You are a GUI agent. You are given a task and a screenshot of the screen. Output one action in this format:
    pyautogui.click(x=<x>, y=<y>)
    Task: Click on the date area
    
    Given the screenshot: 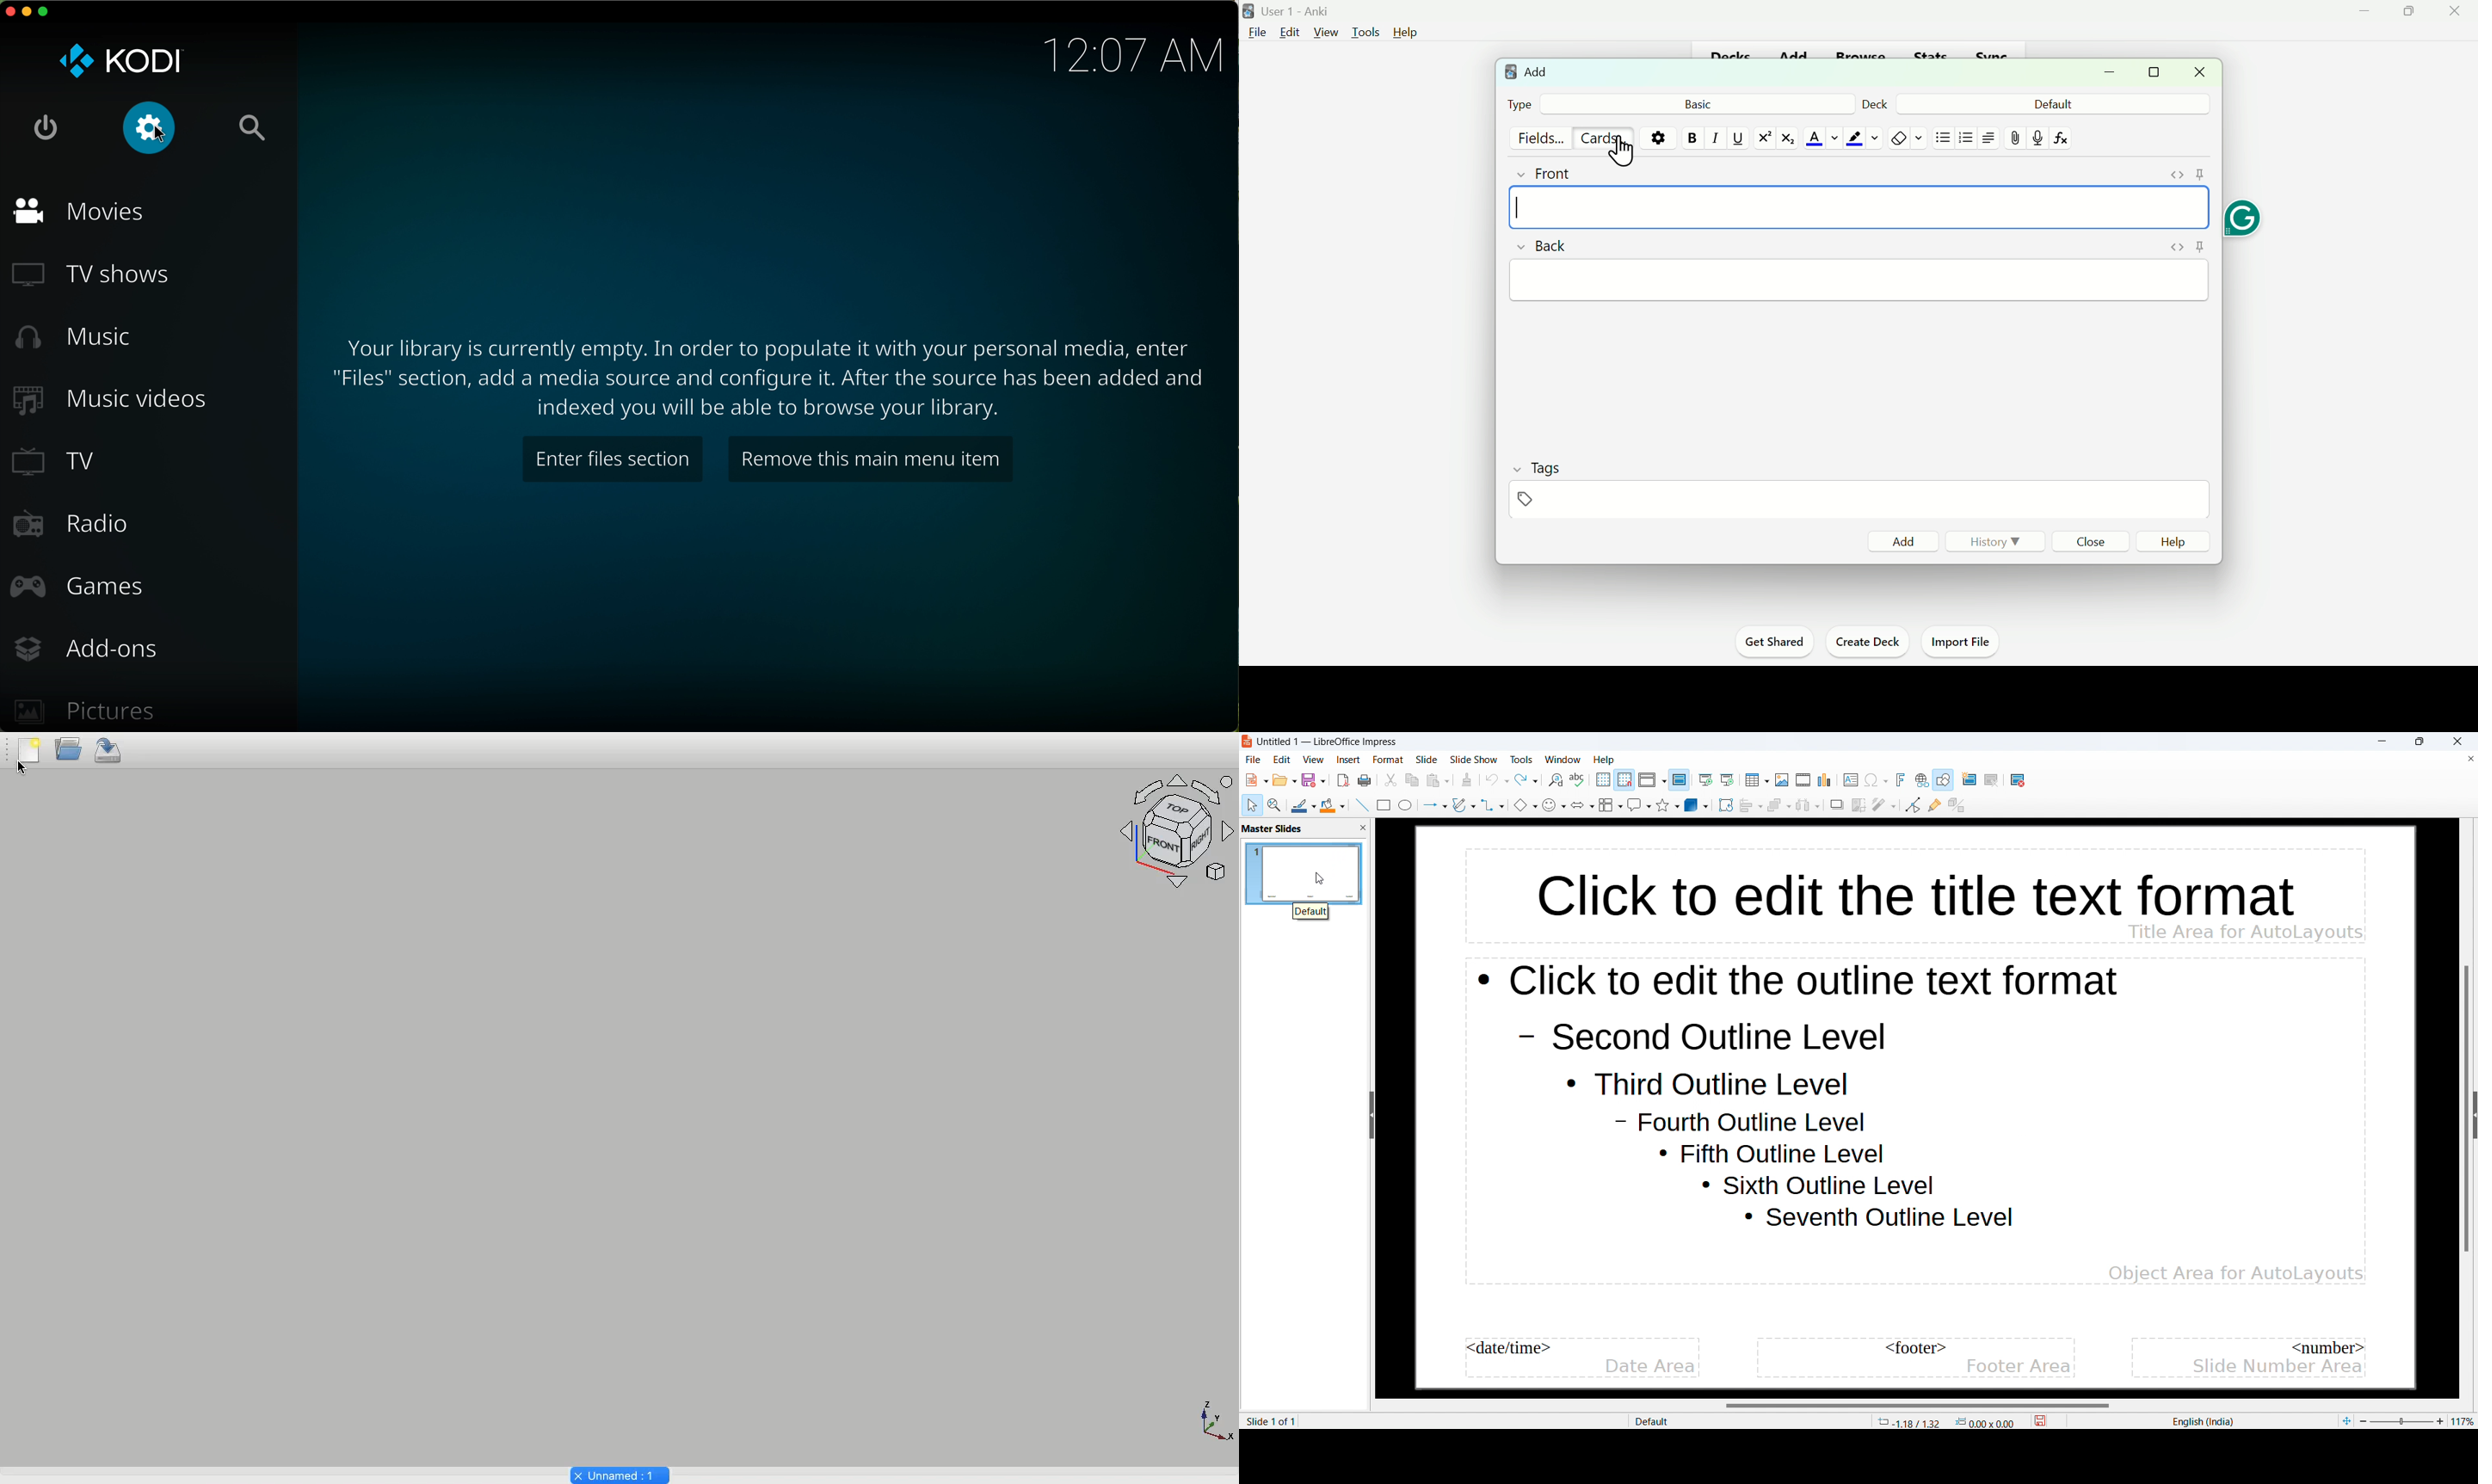 What is the action you would take?
    pyautogui.click(x=1651, y=1367)
    